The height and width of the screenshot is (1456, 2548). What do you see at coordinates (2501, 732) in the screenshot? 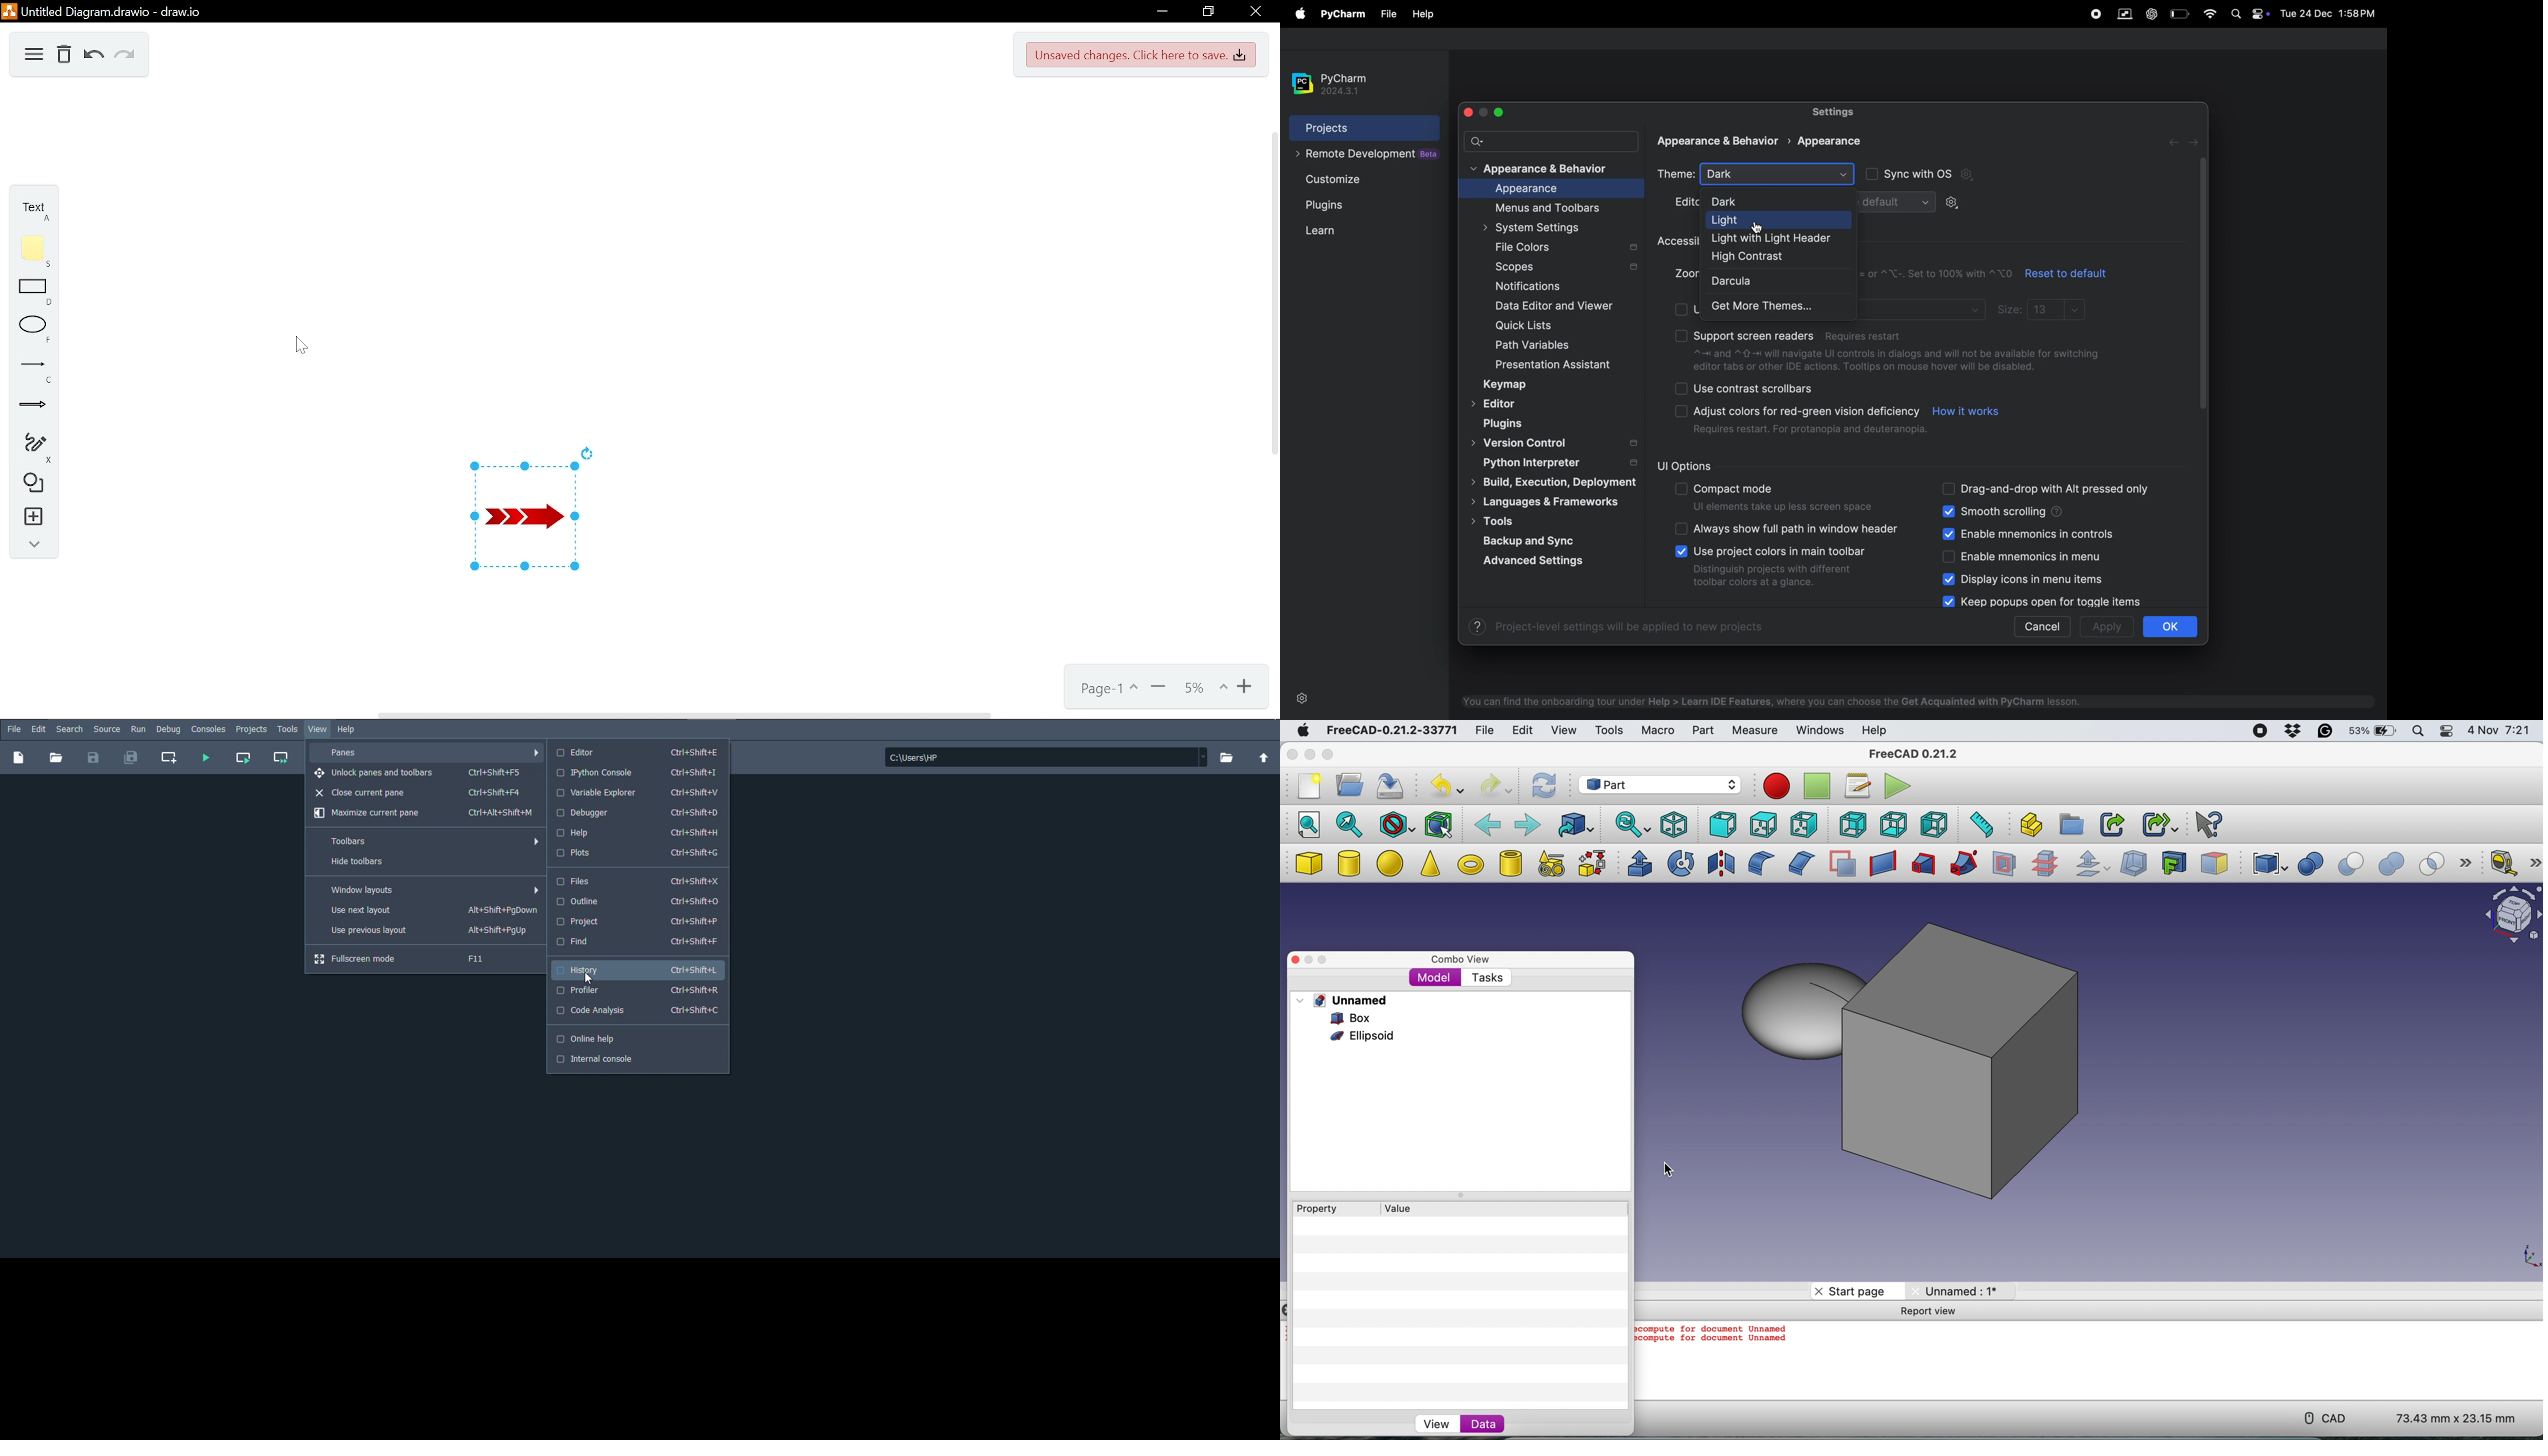
I see `4 Nov 7:21` at bounding box center [2501, 732].